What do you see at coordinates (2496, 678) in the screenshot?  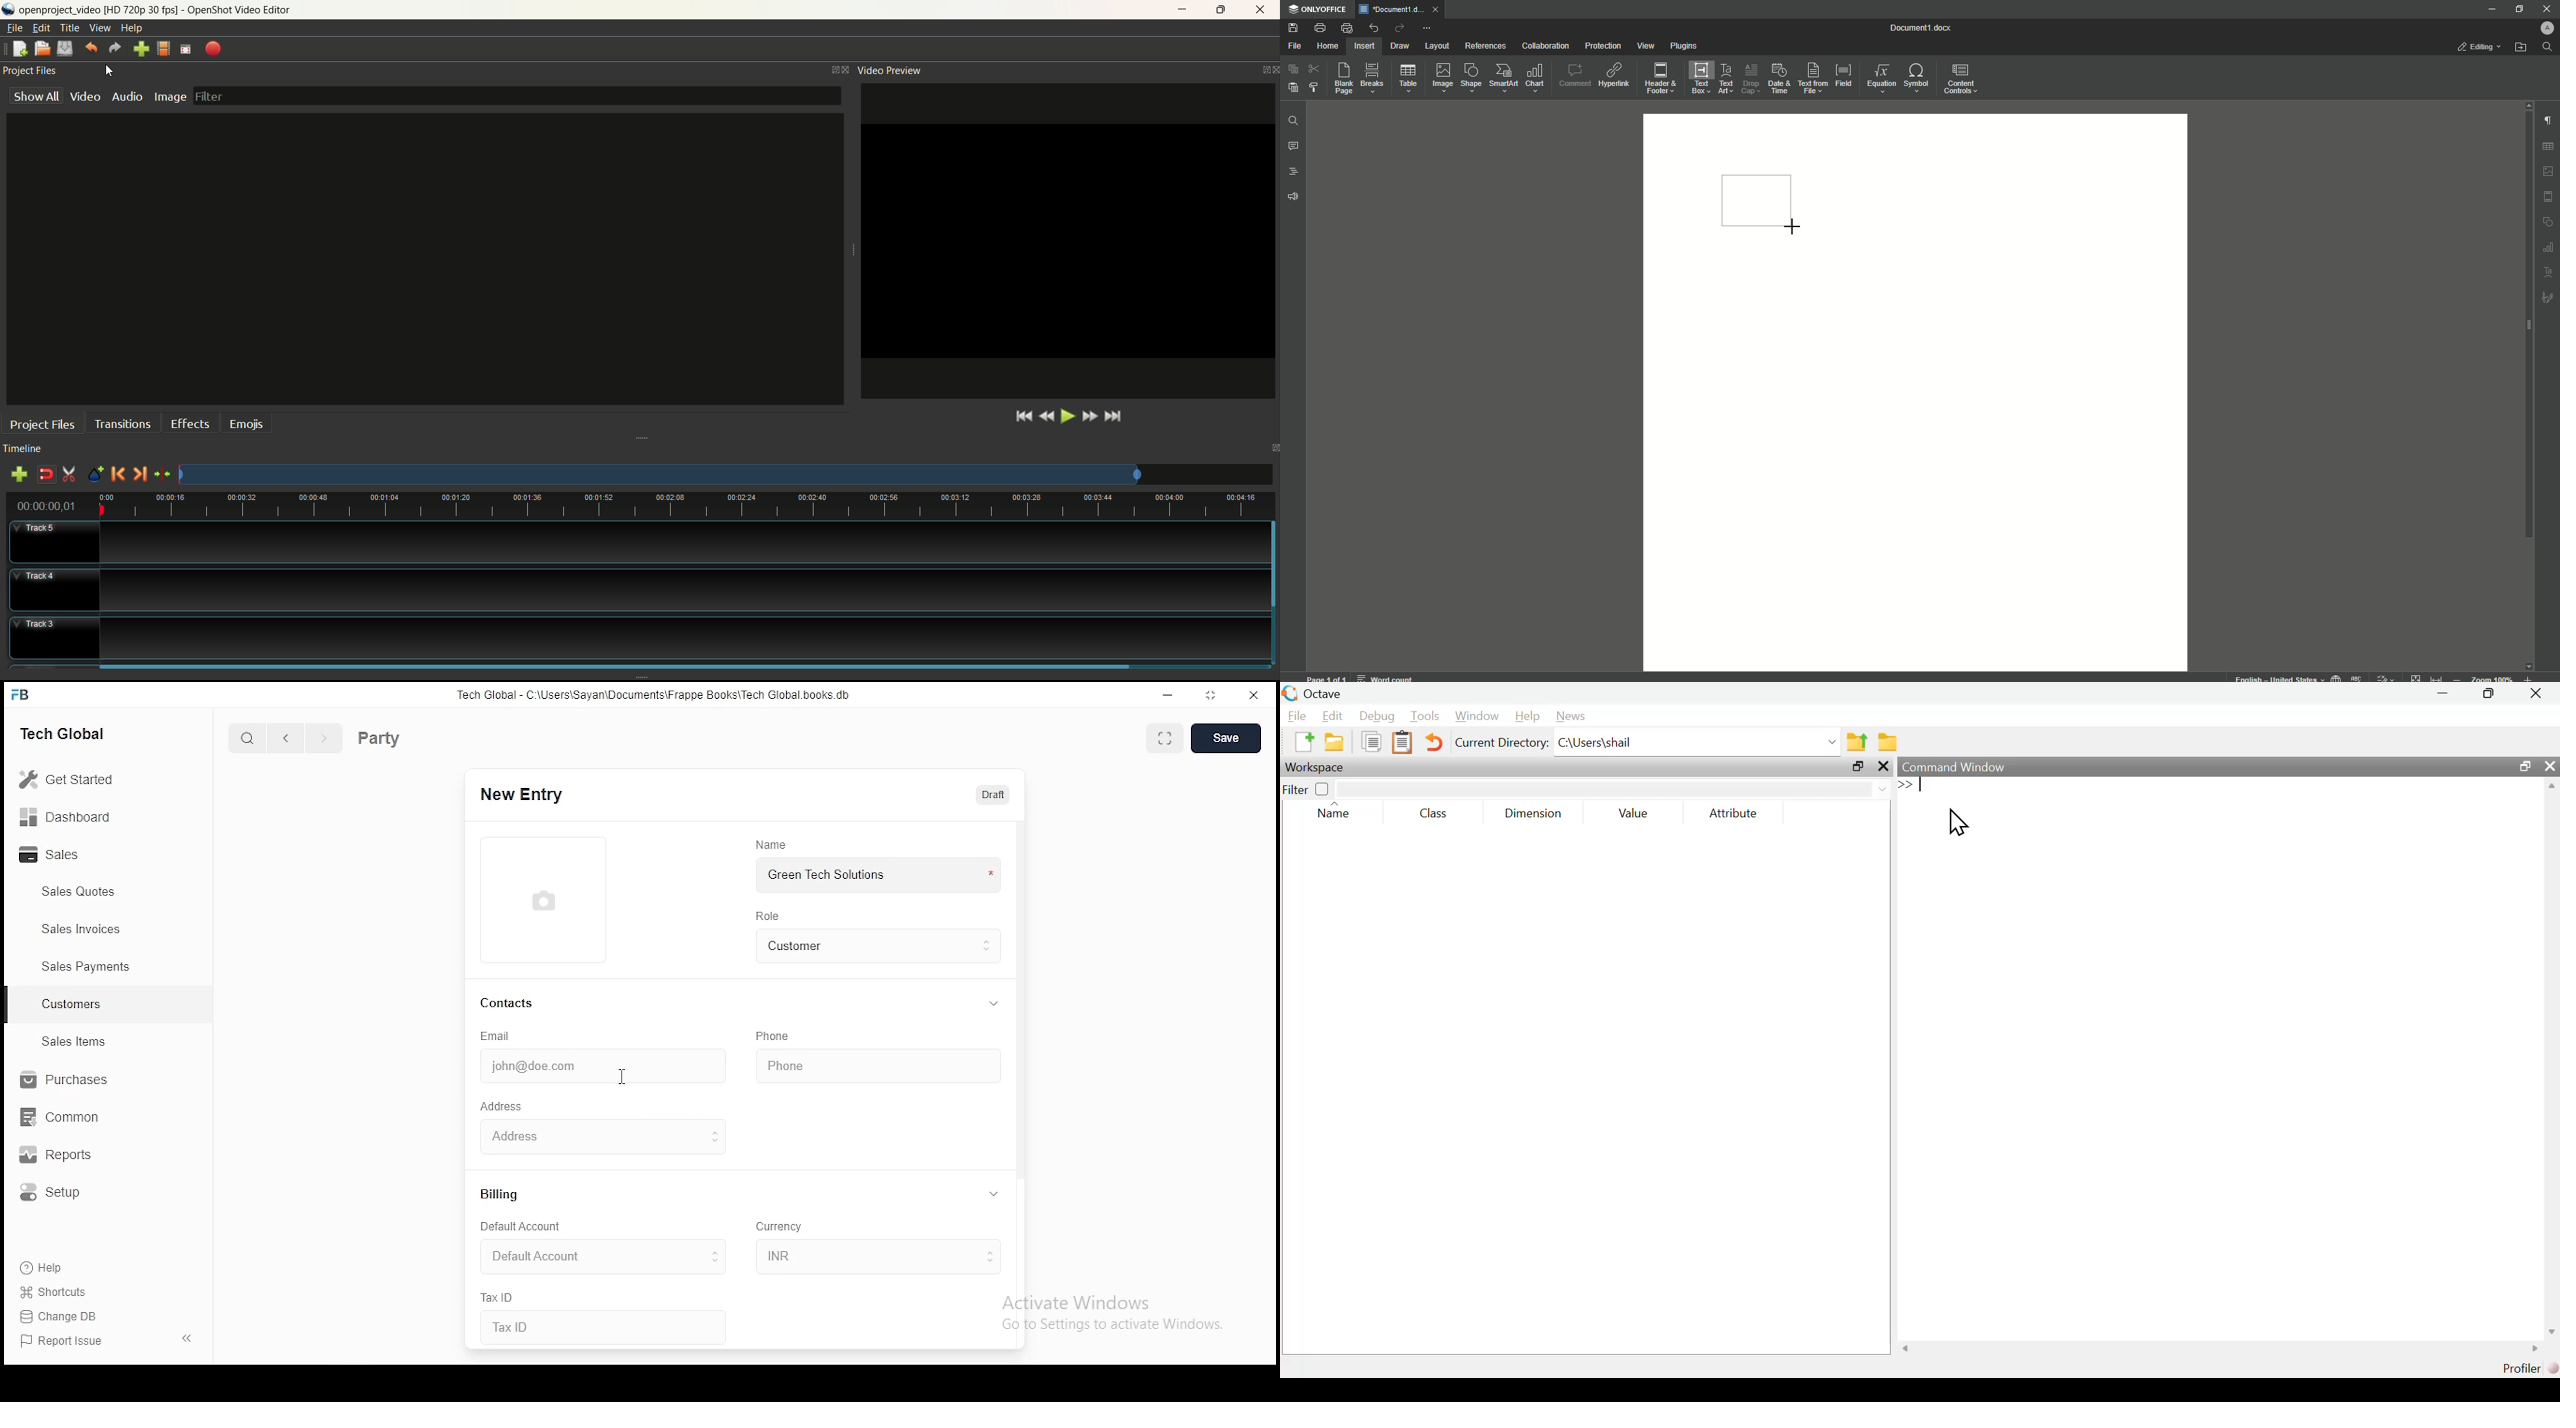 I see `zoom out or zoom in` at bounding box center [2496, 678].